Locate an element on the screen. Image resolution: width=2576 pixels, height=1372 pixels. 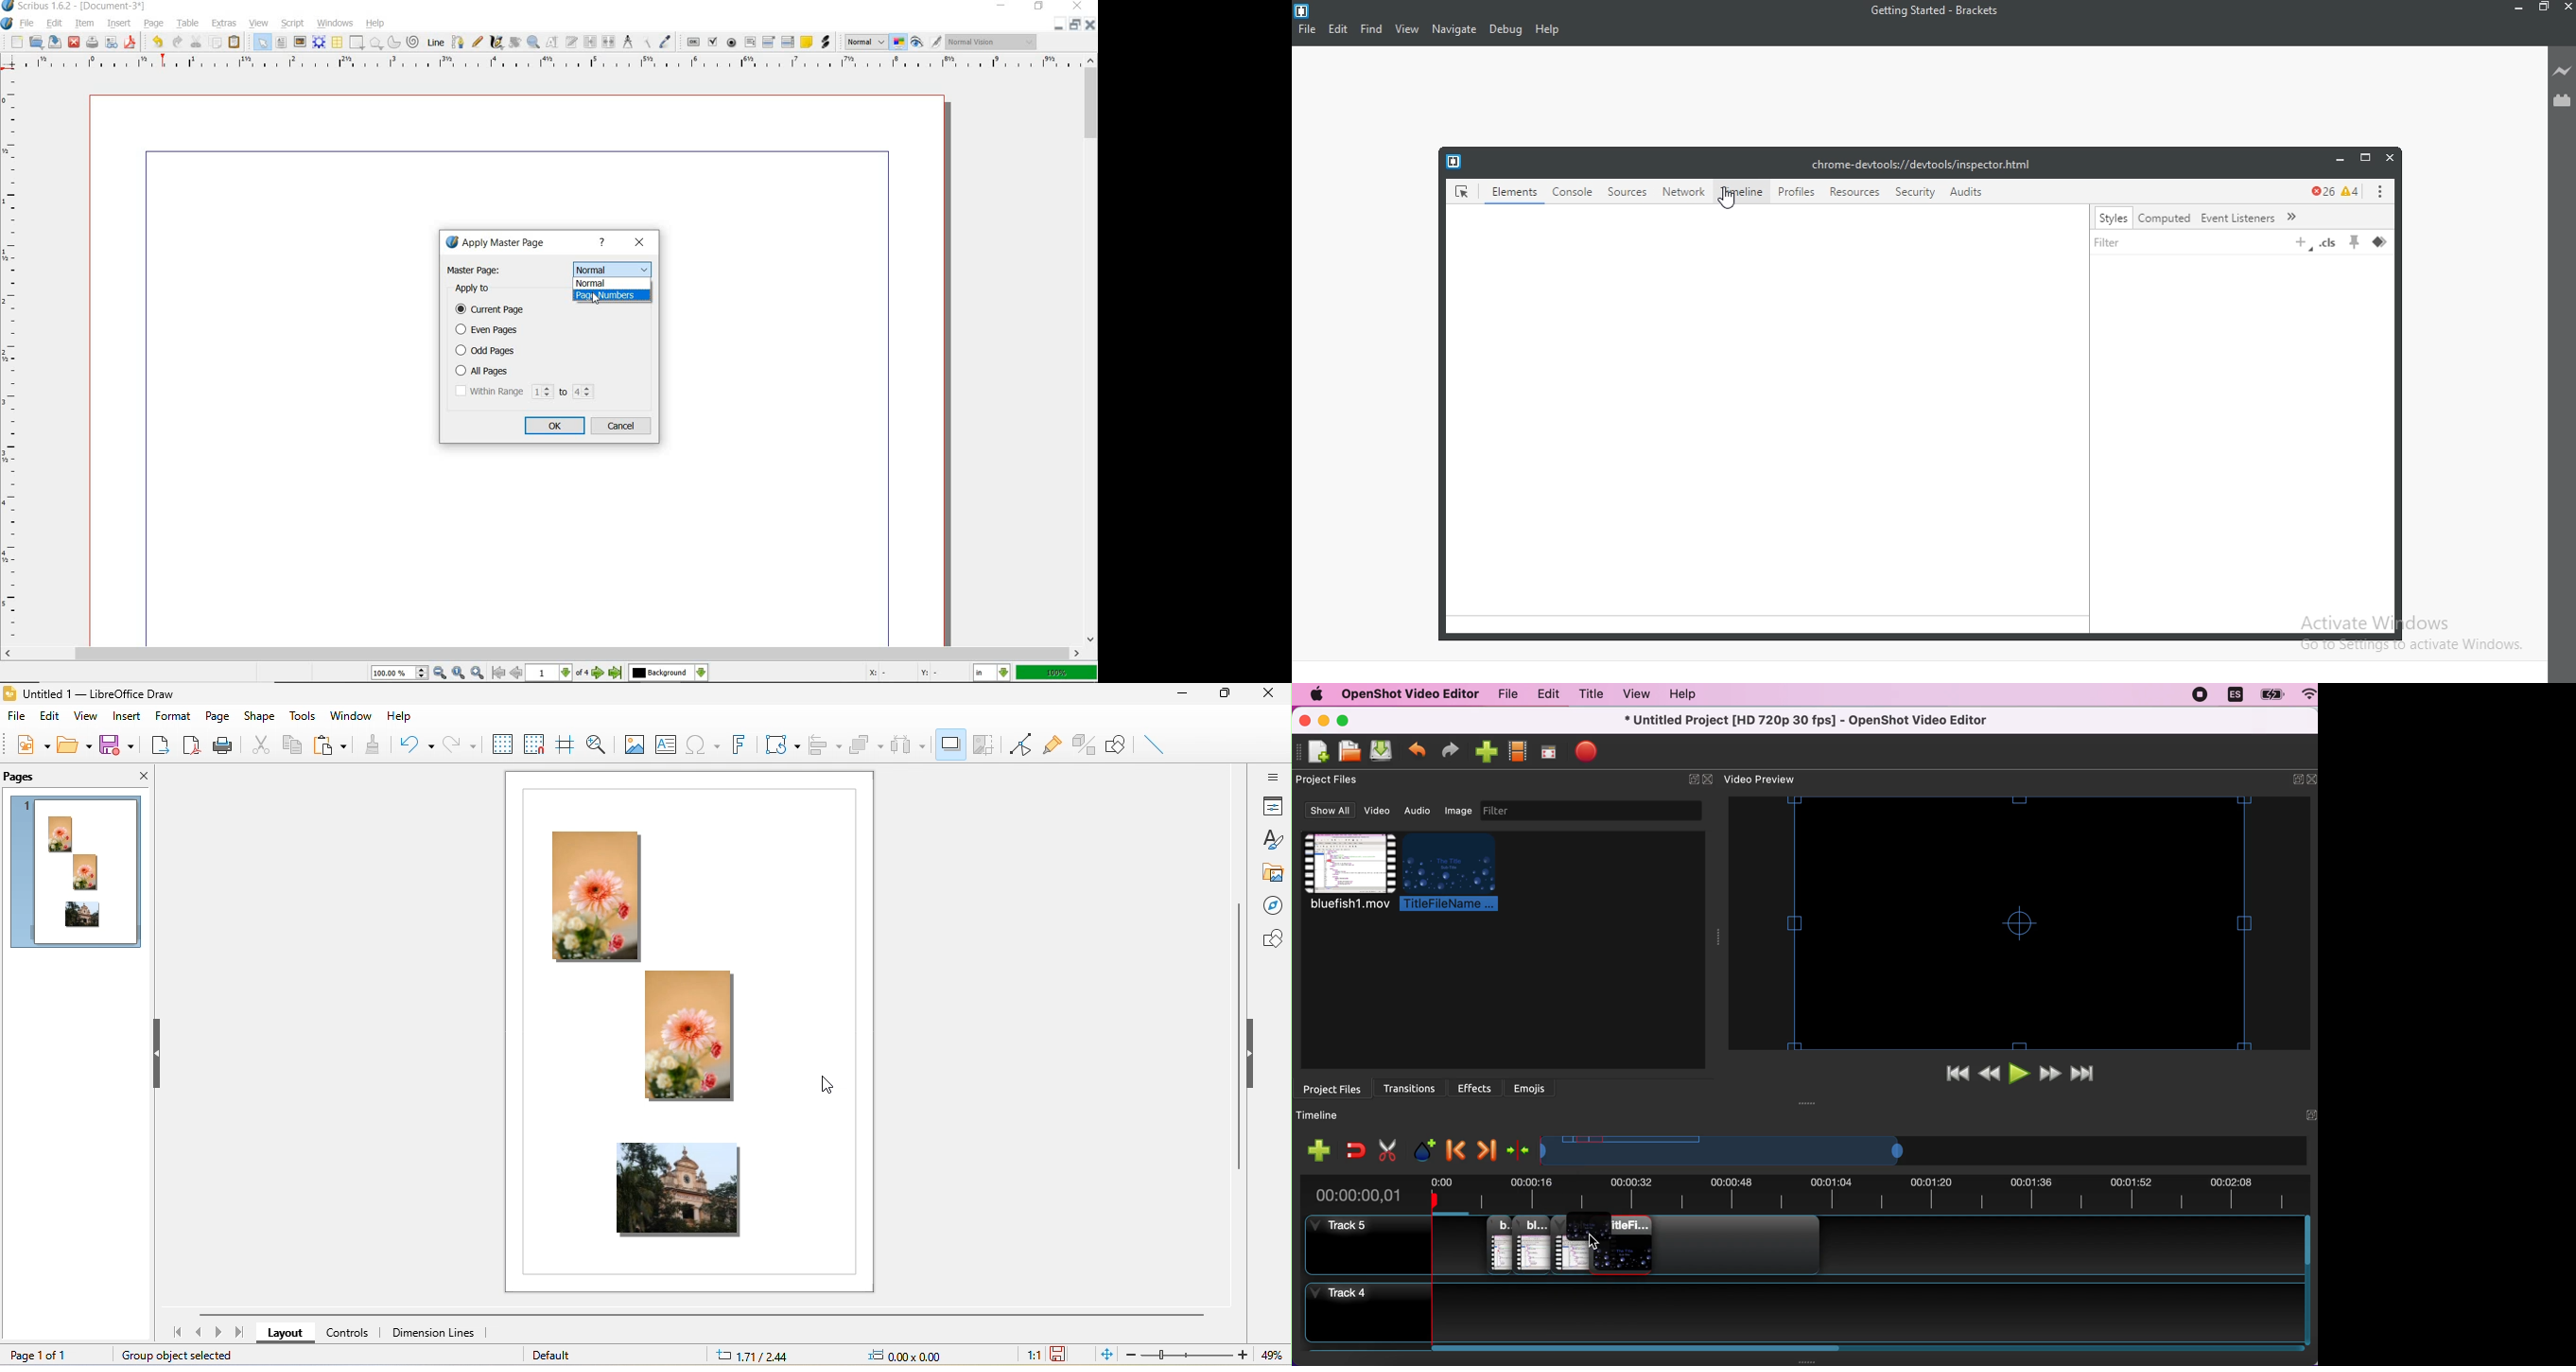
group object selected is located at coordinates (187, 1356).